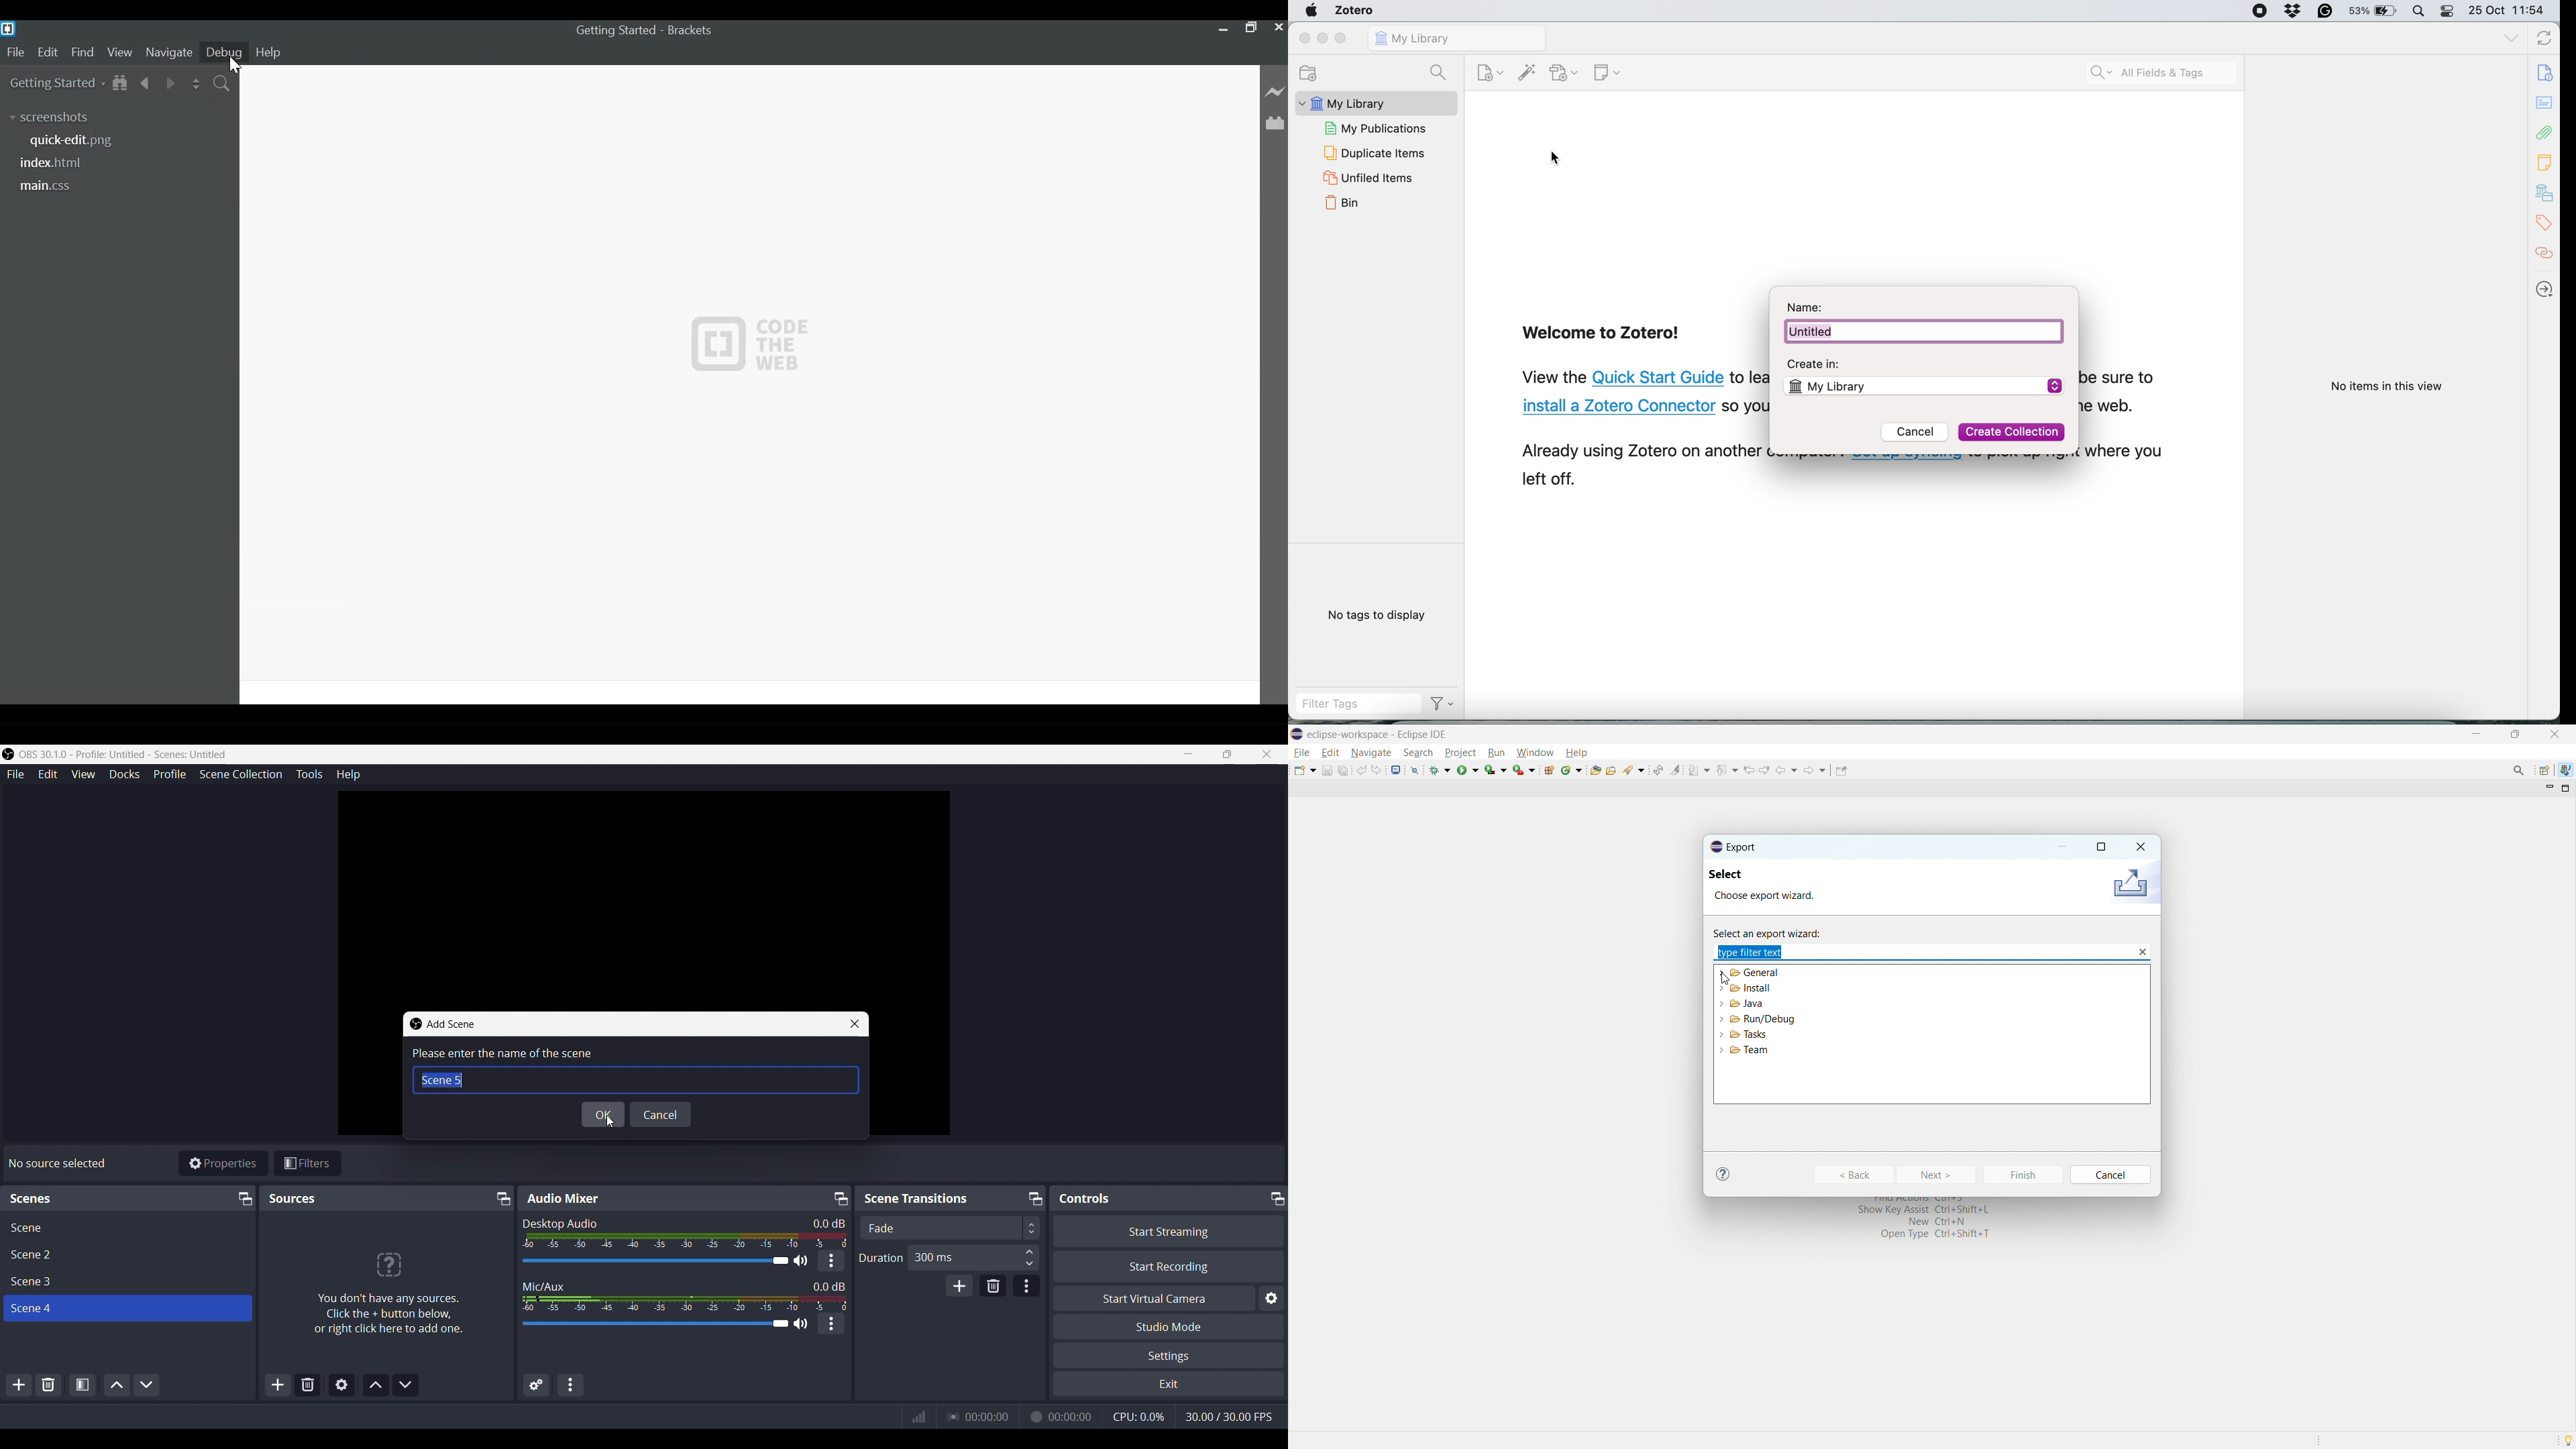 This screenshot has width=2576, height=1456. What do you see at coordinates (564, 1199) in the screenshot?
I see `Audio Mixer` at bounding box center [564, 1199].